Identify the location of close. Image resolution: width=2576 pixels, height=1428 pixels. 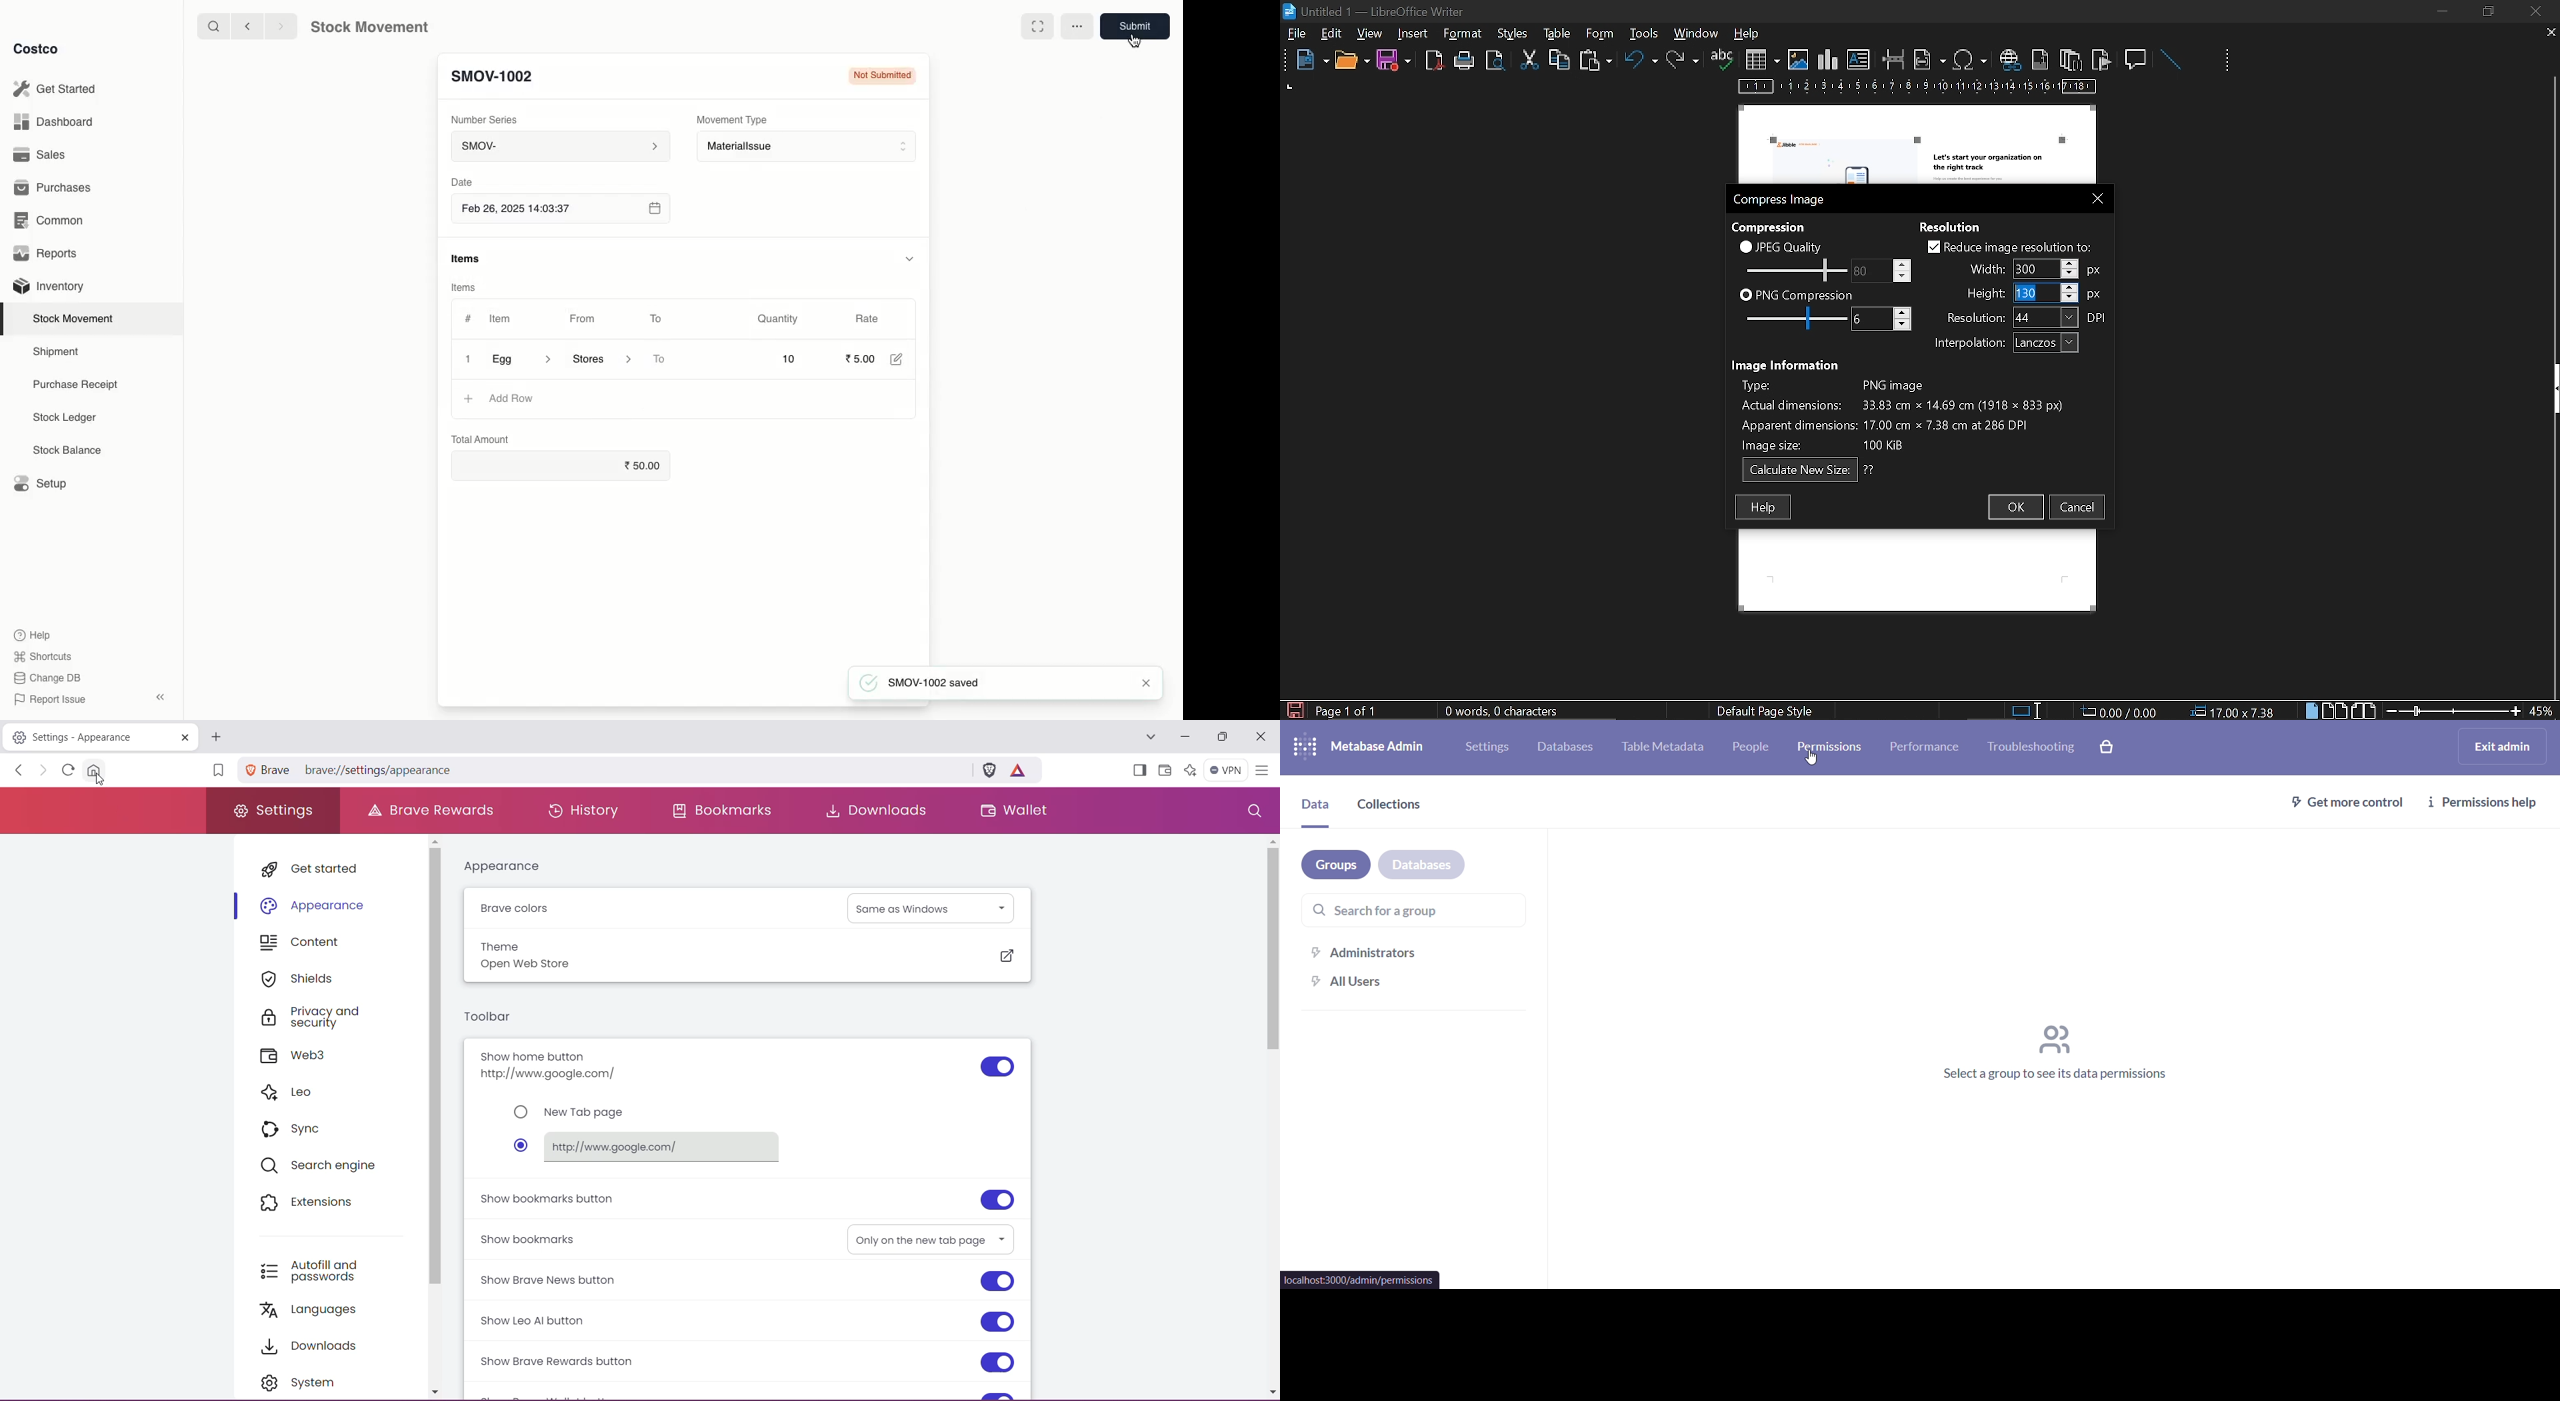
(1146, 684).